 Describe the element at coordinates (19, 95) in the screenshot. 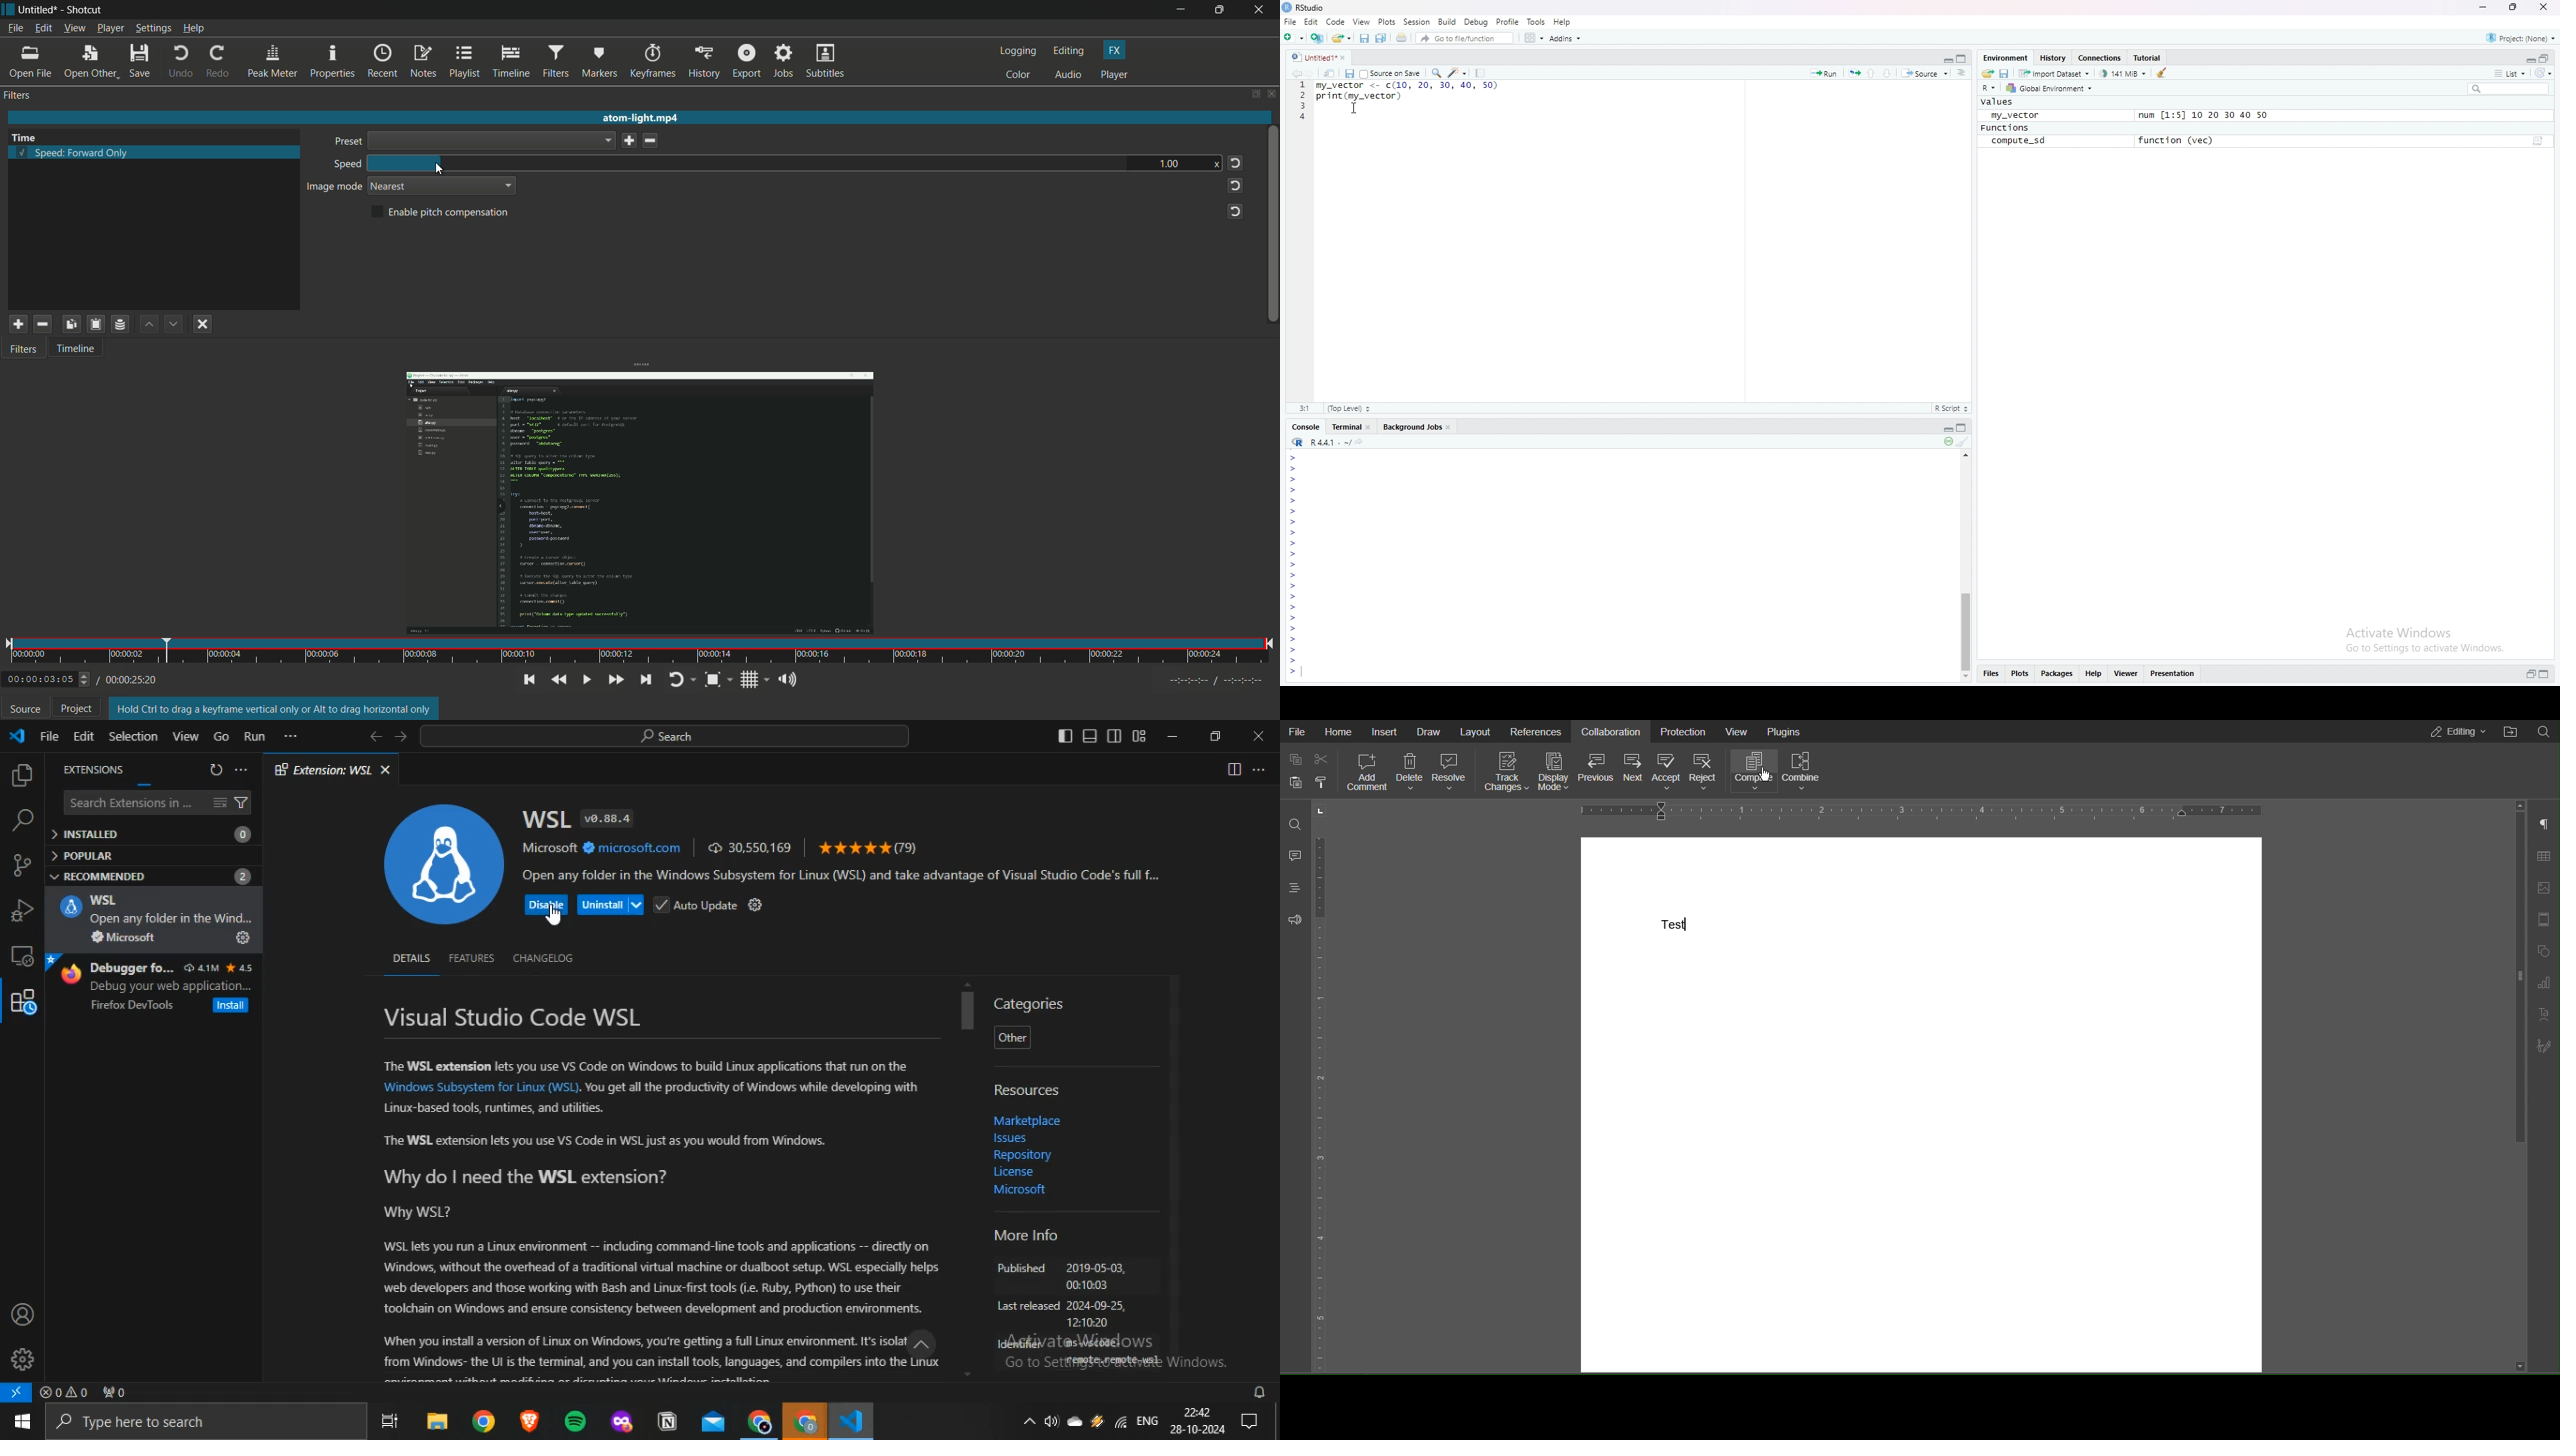

I see `filters` at that location.